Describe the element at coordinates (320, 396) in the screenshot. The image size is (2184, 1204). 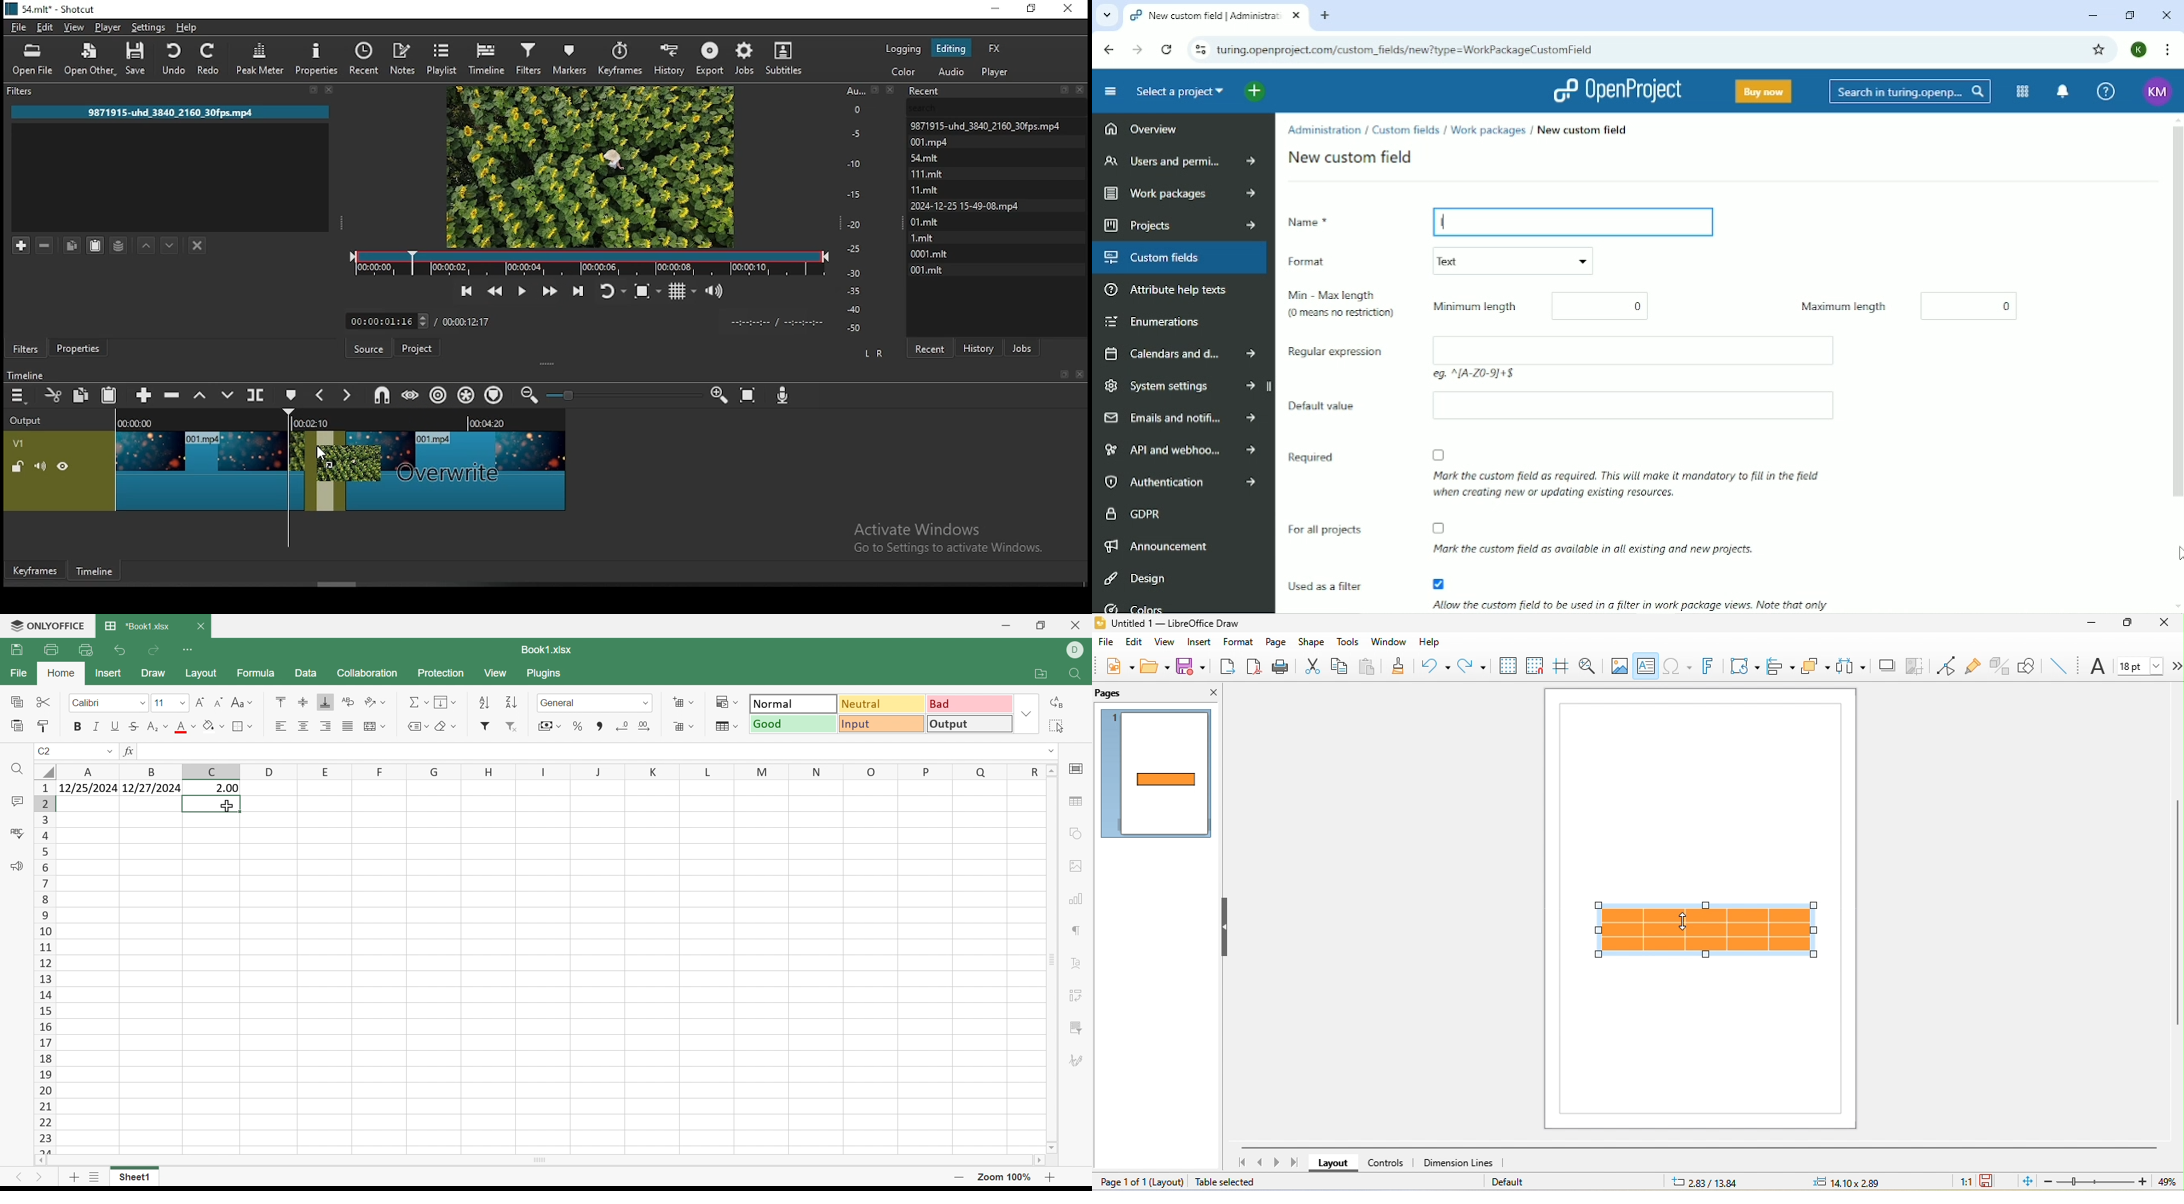
I see `previous marker` at that location.